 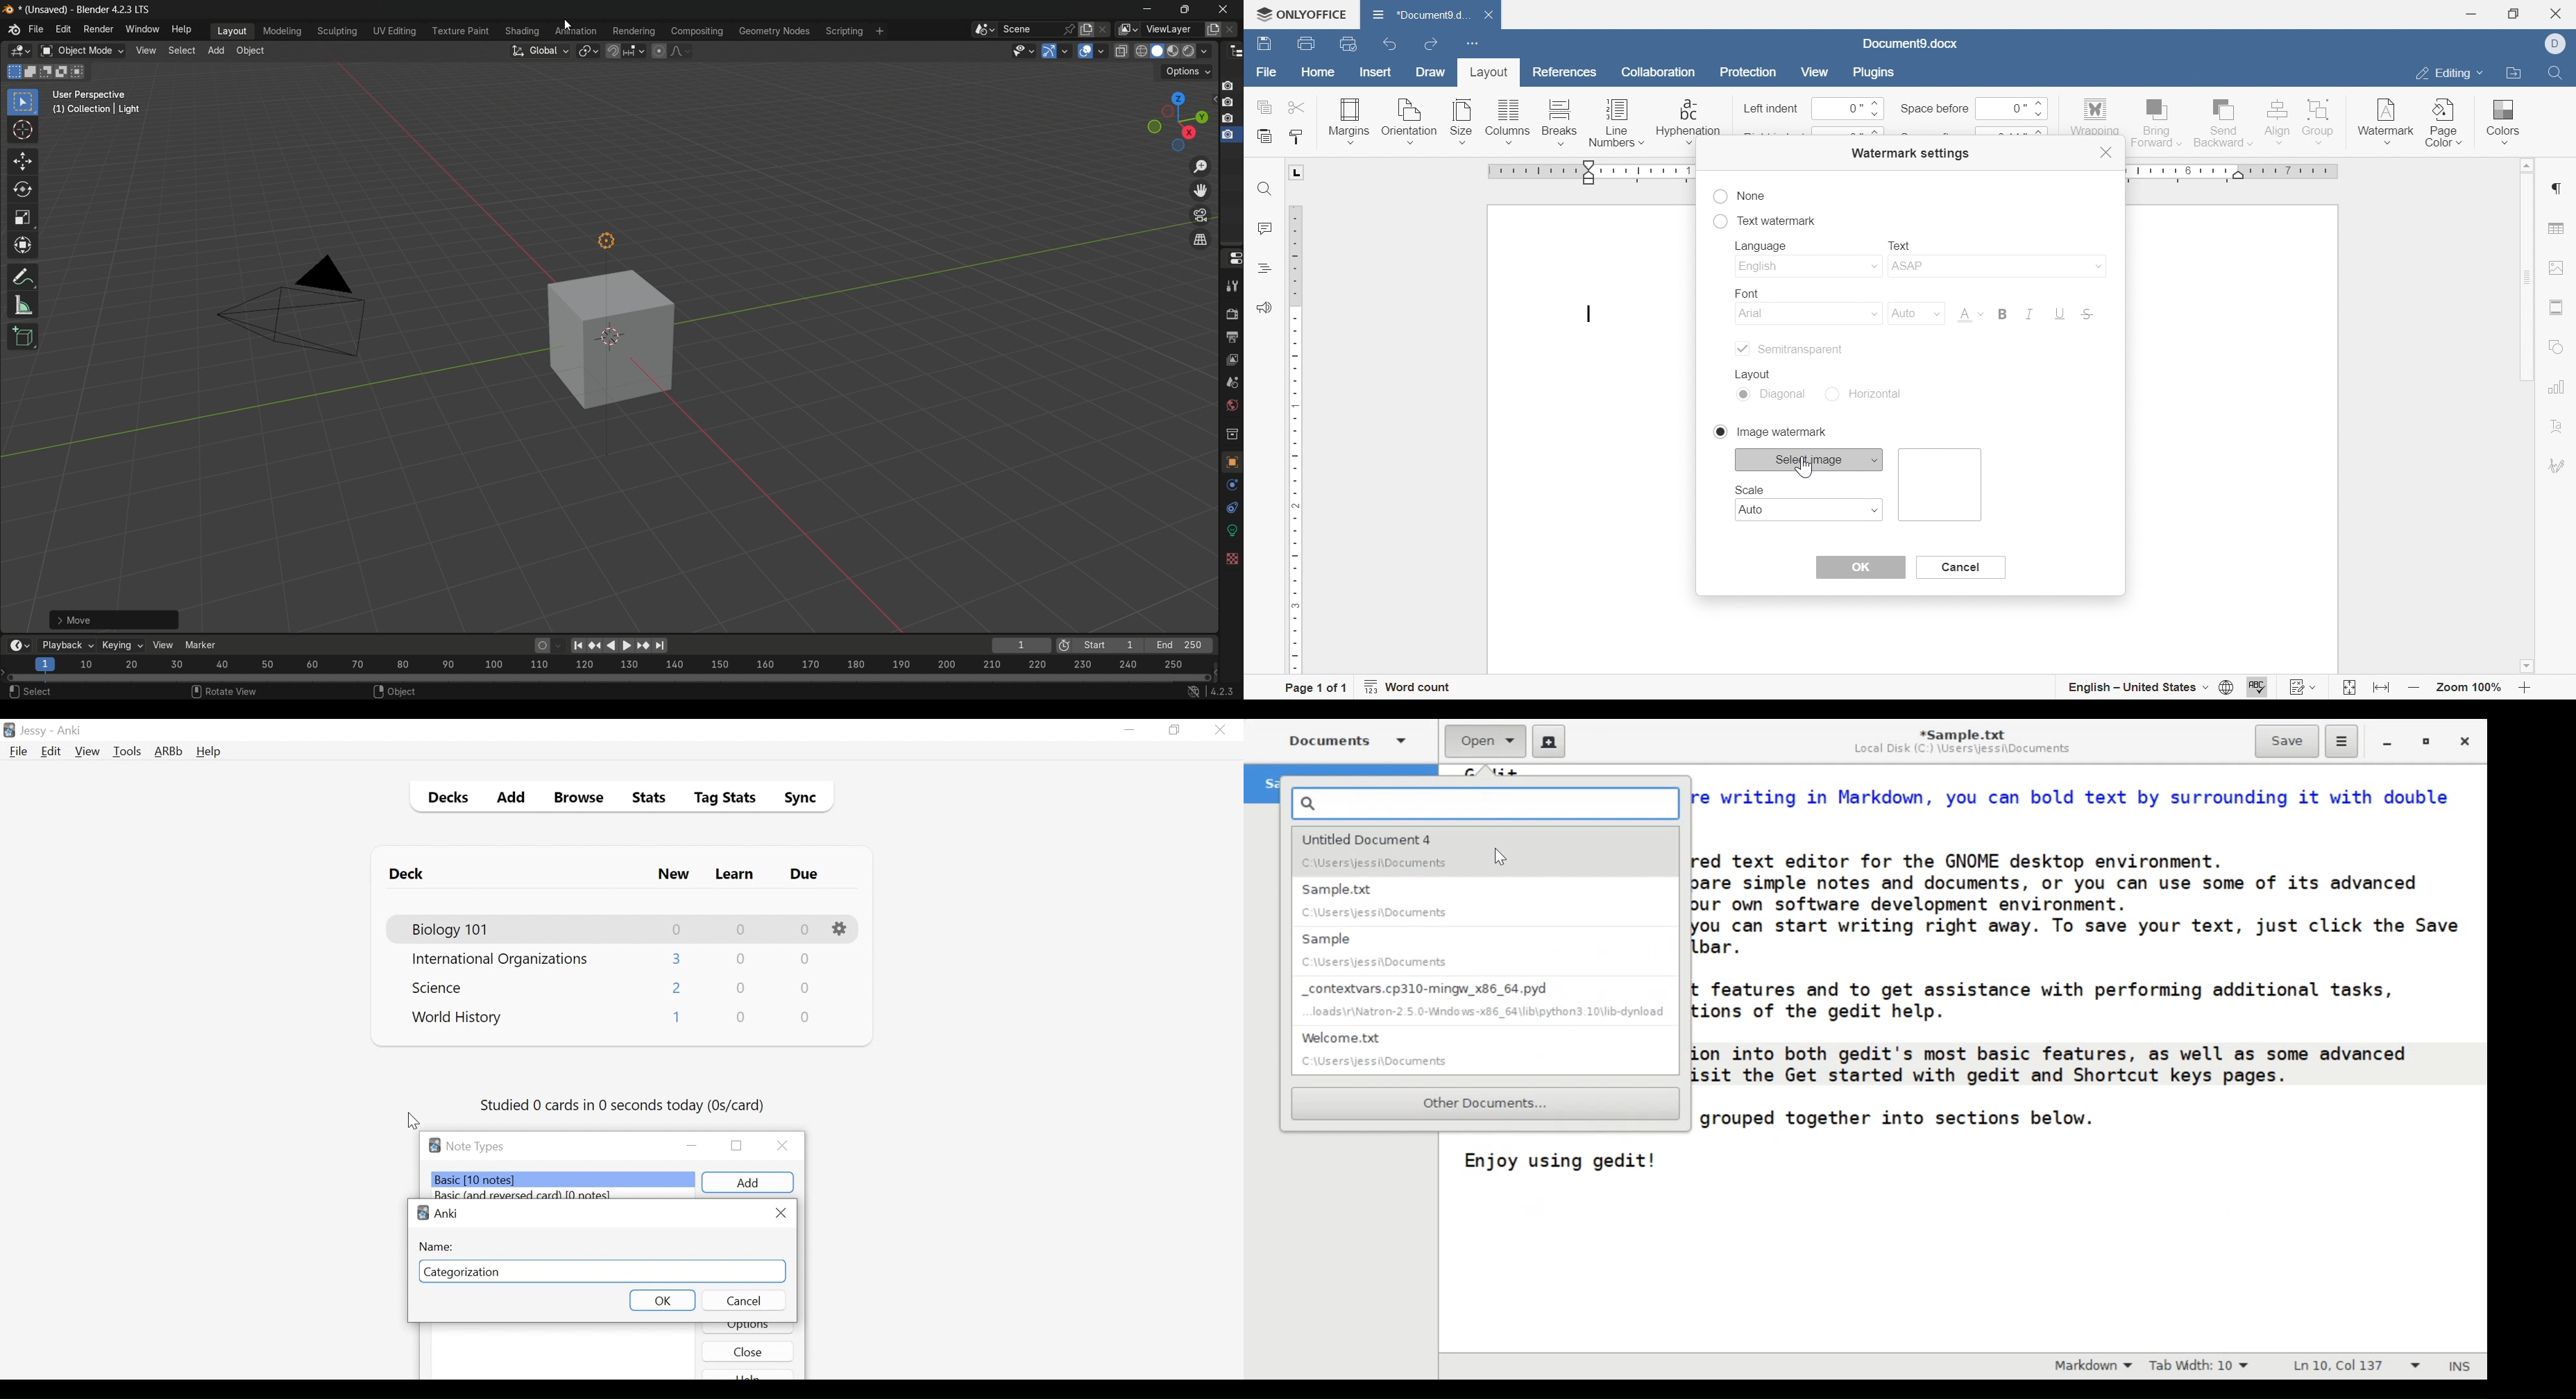 I want to click on watermark settings, so click(x=1908, y=152).